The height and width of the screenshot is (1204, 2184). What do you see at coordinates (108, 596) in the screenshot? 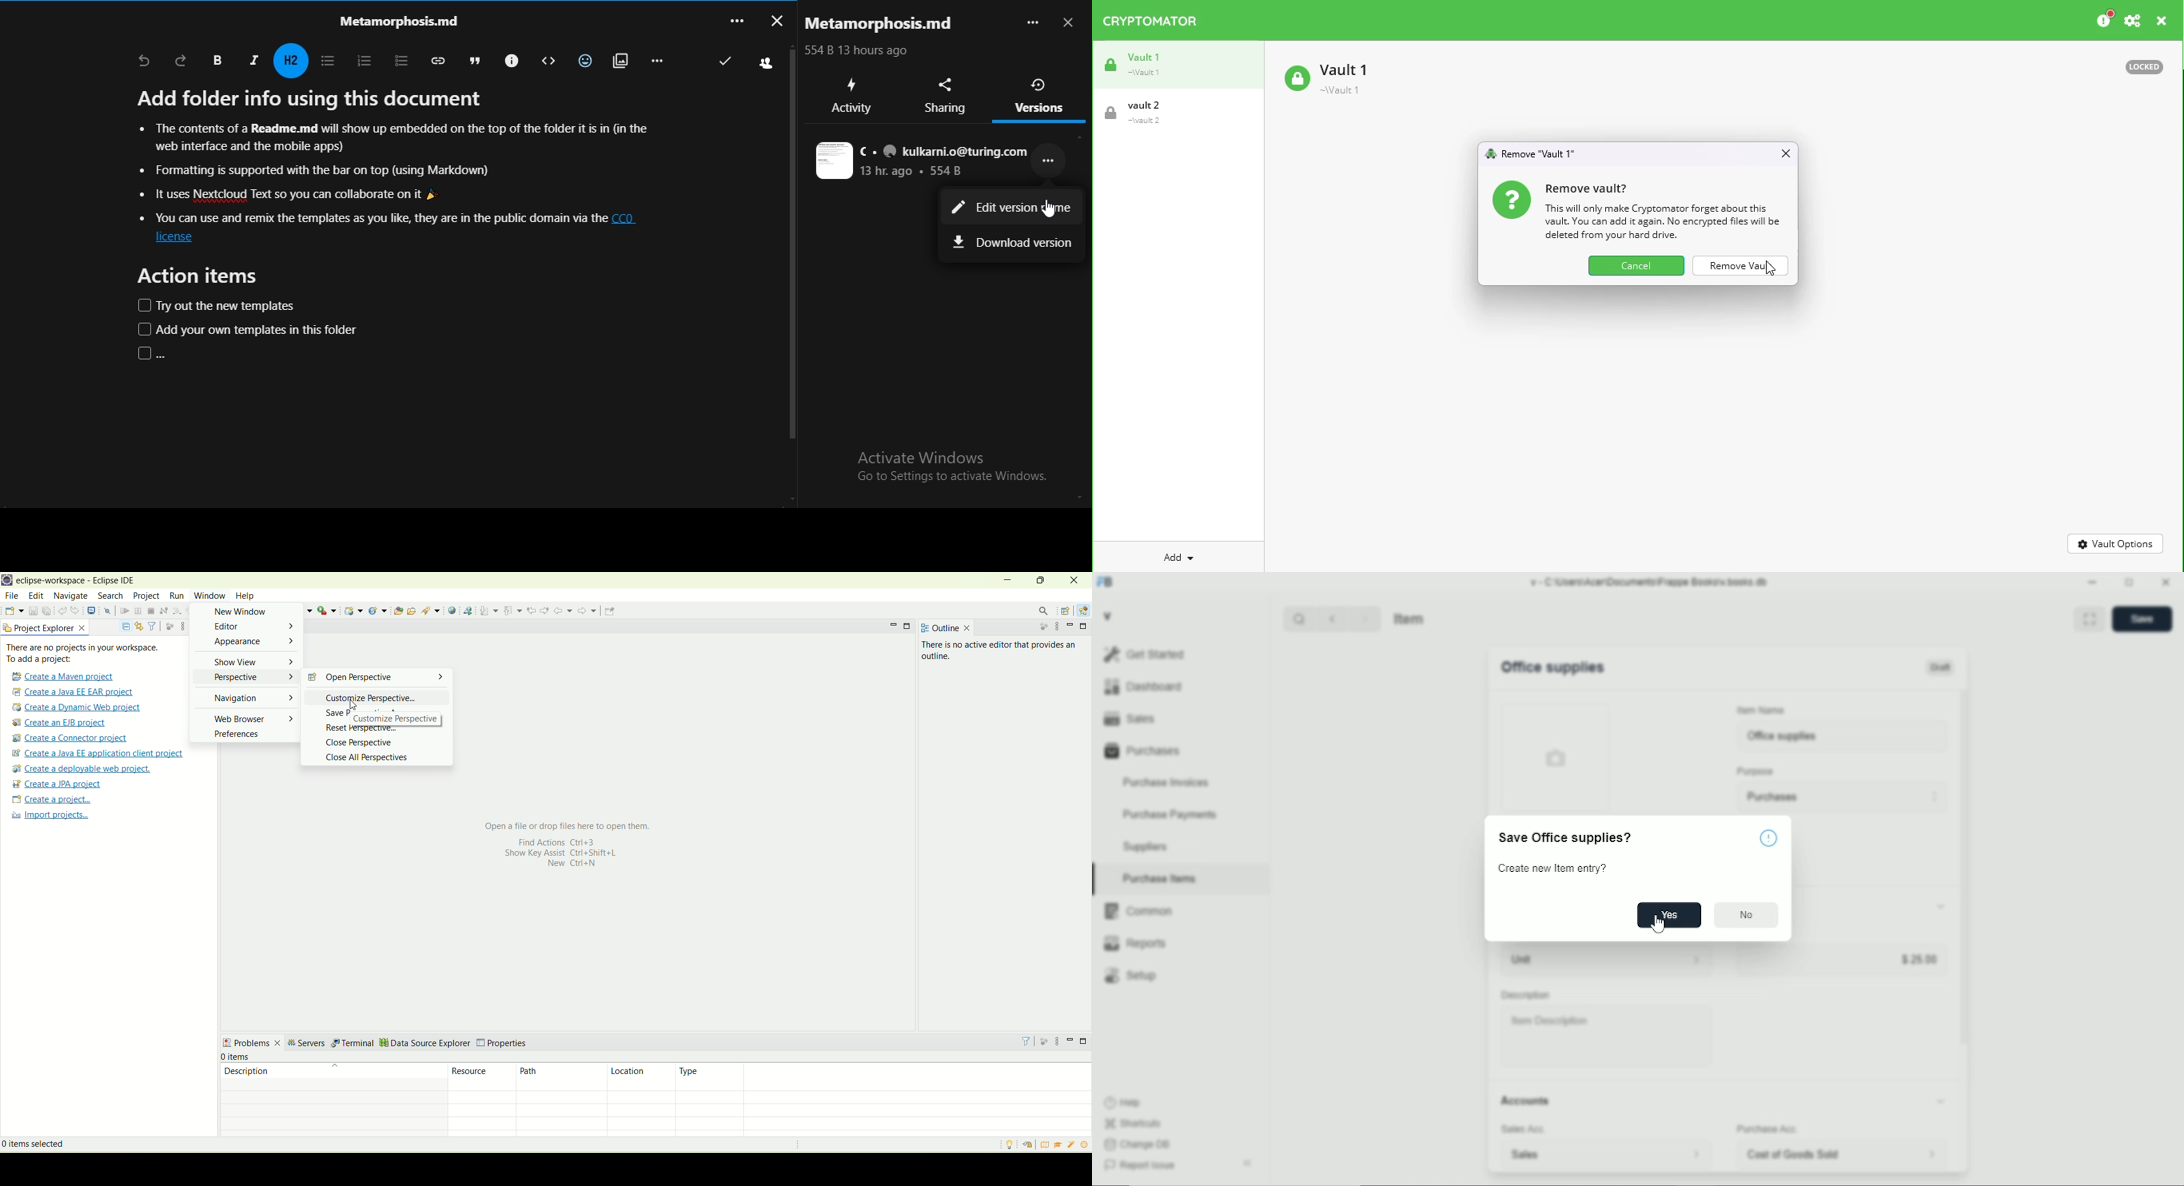
I see `search` at bounding box center [108, 596].